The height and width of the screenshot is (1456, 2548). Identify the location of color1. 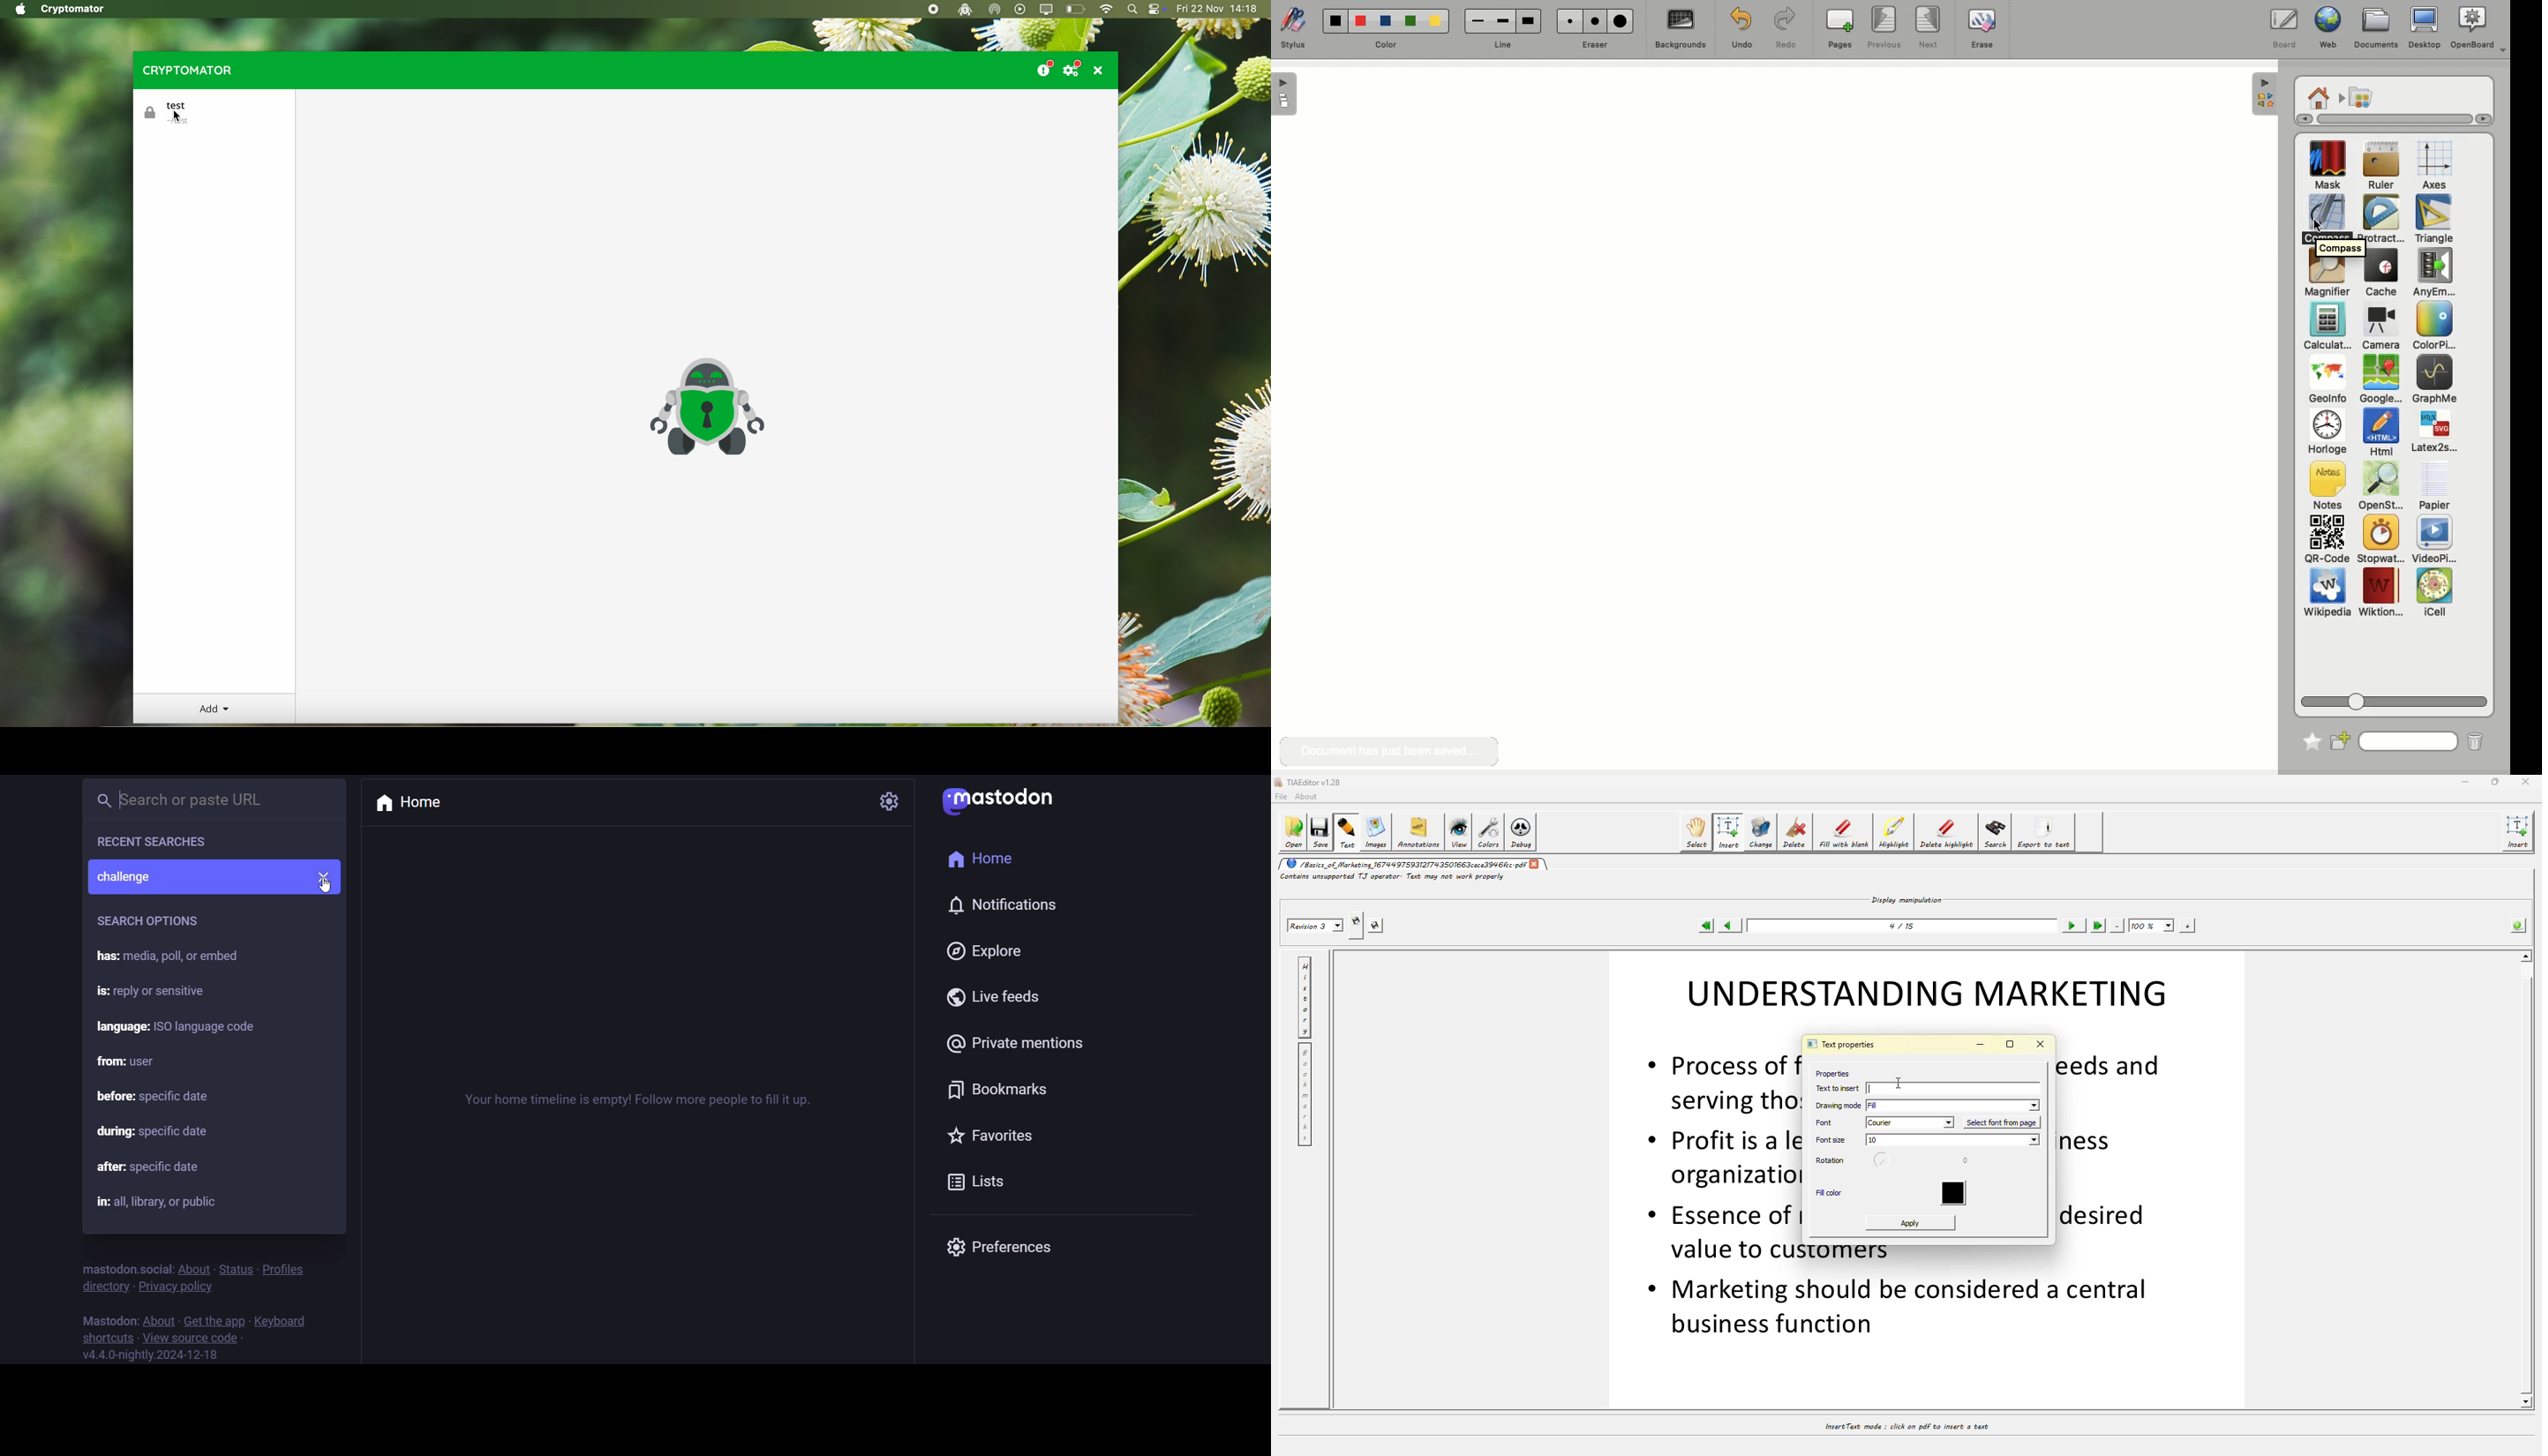
(1333, 19).